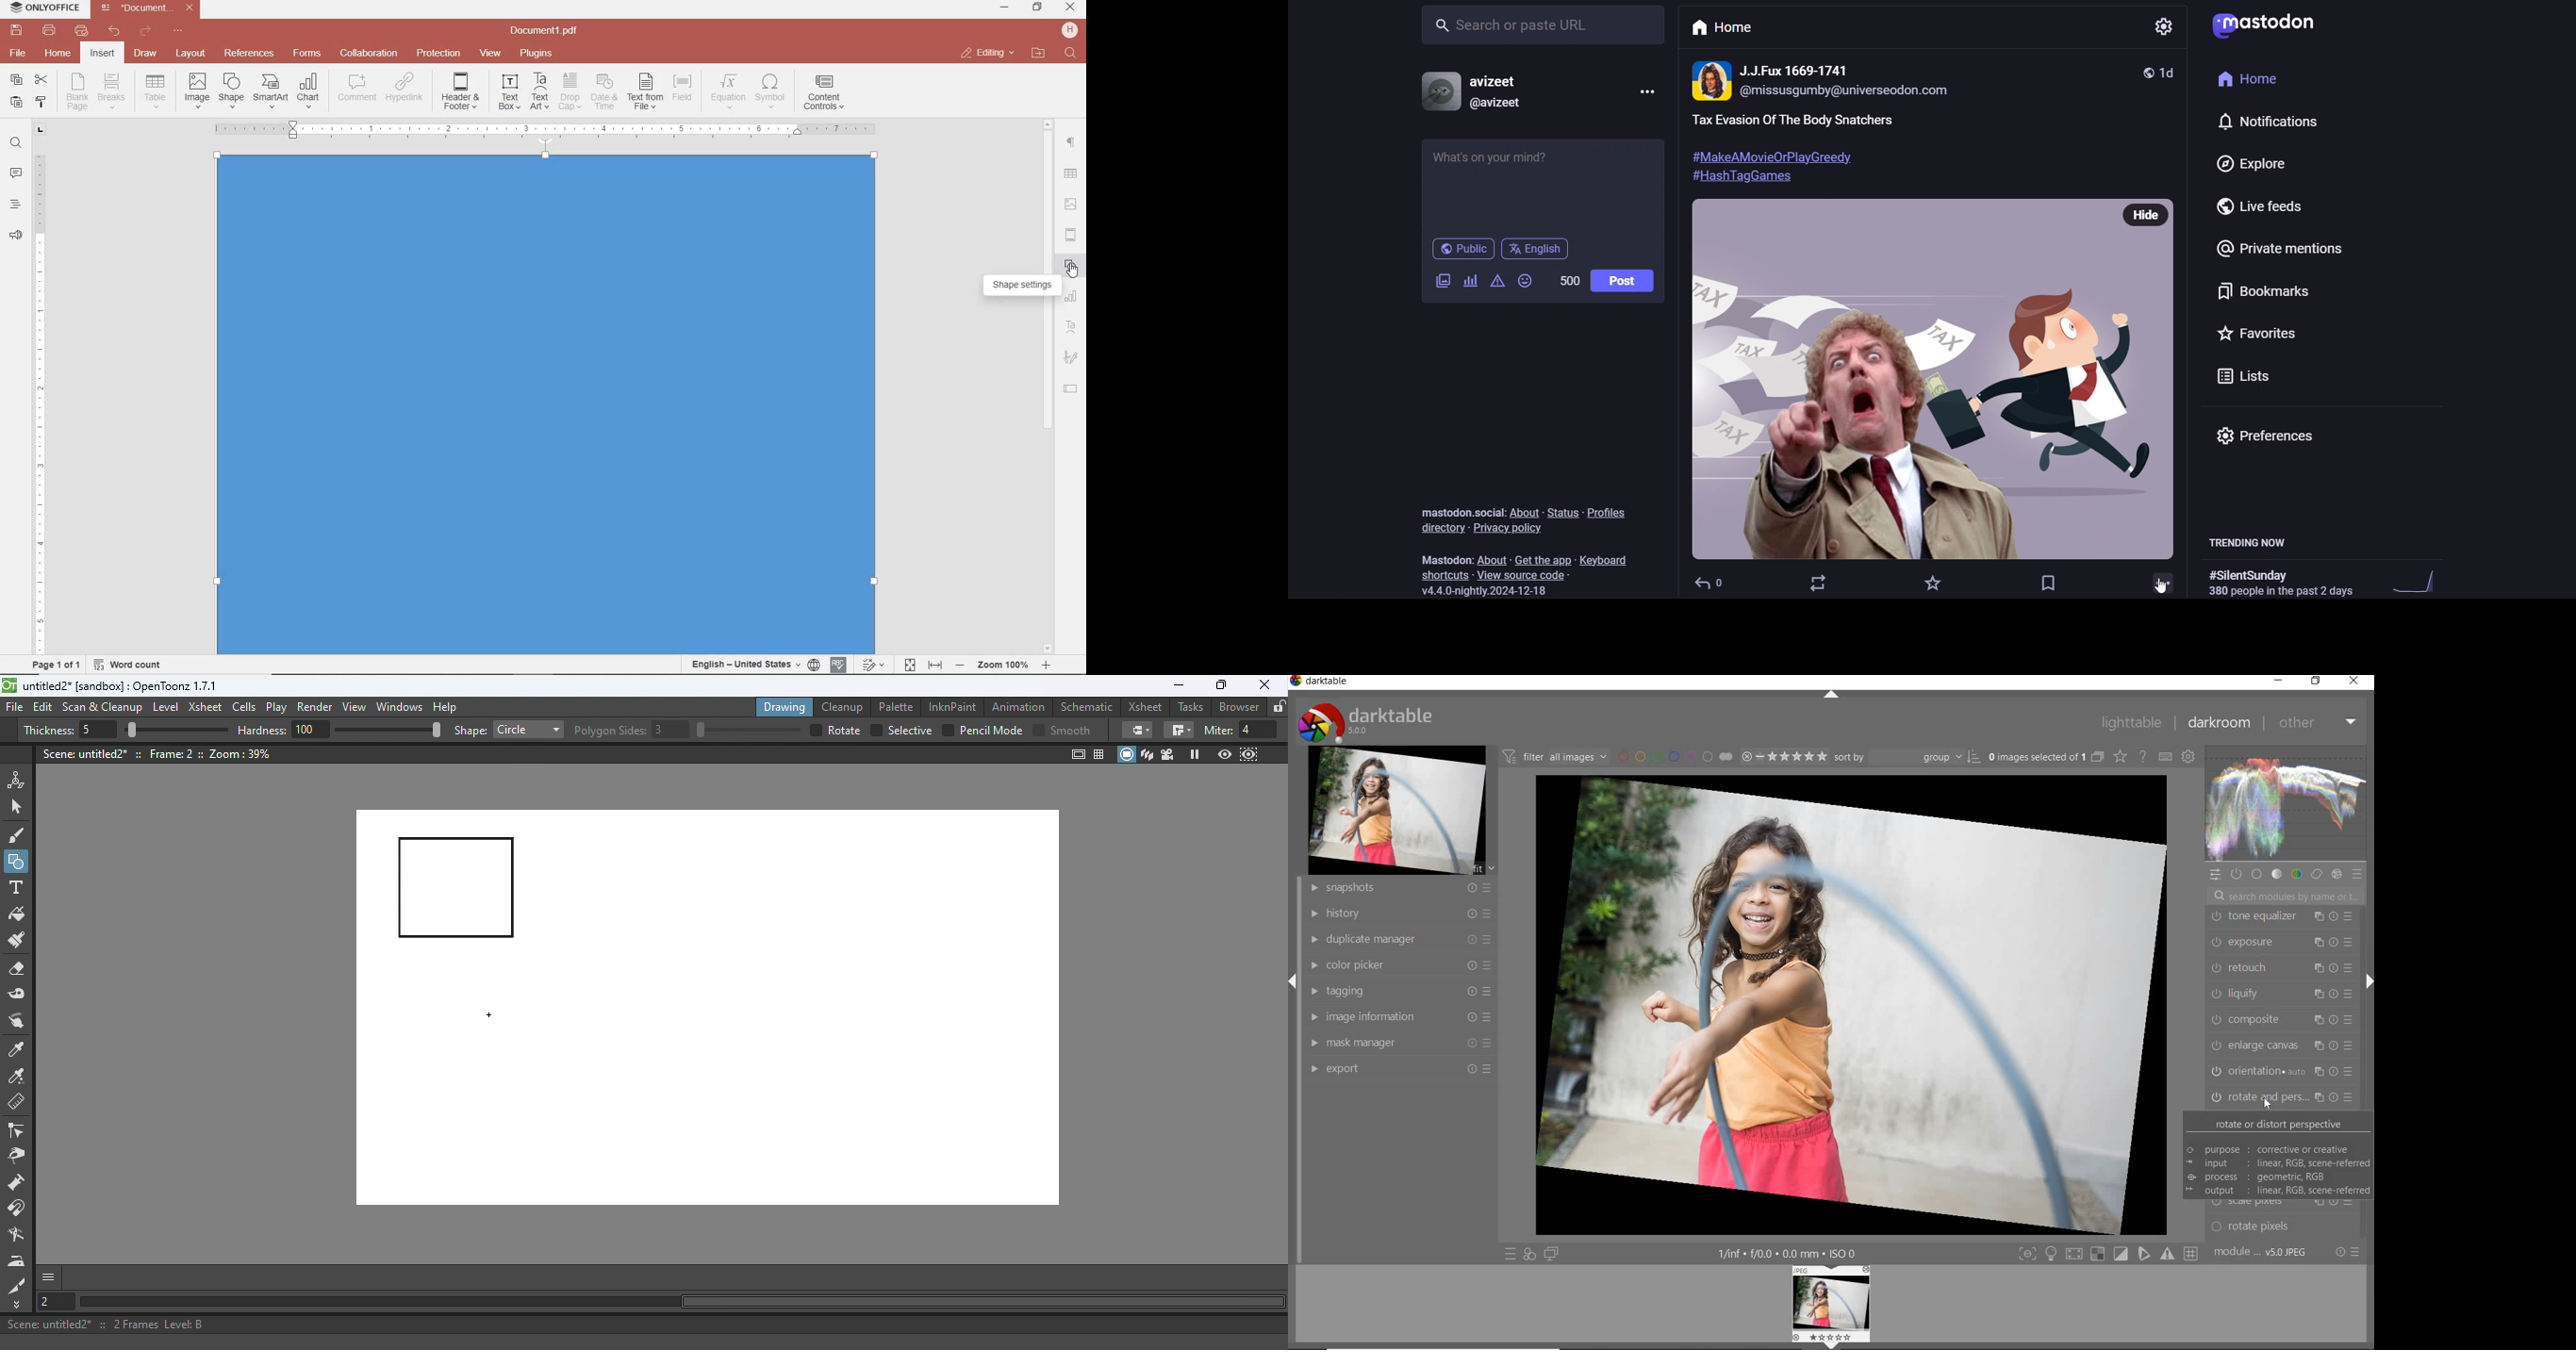 The image size is (2576, 1372). What do you see at coordinates (839, 665) in the screenshot?
I see `spell checking` at bounding box center [839, 665].